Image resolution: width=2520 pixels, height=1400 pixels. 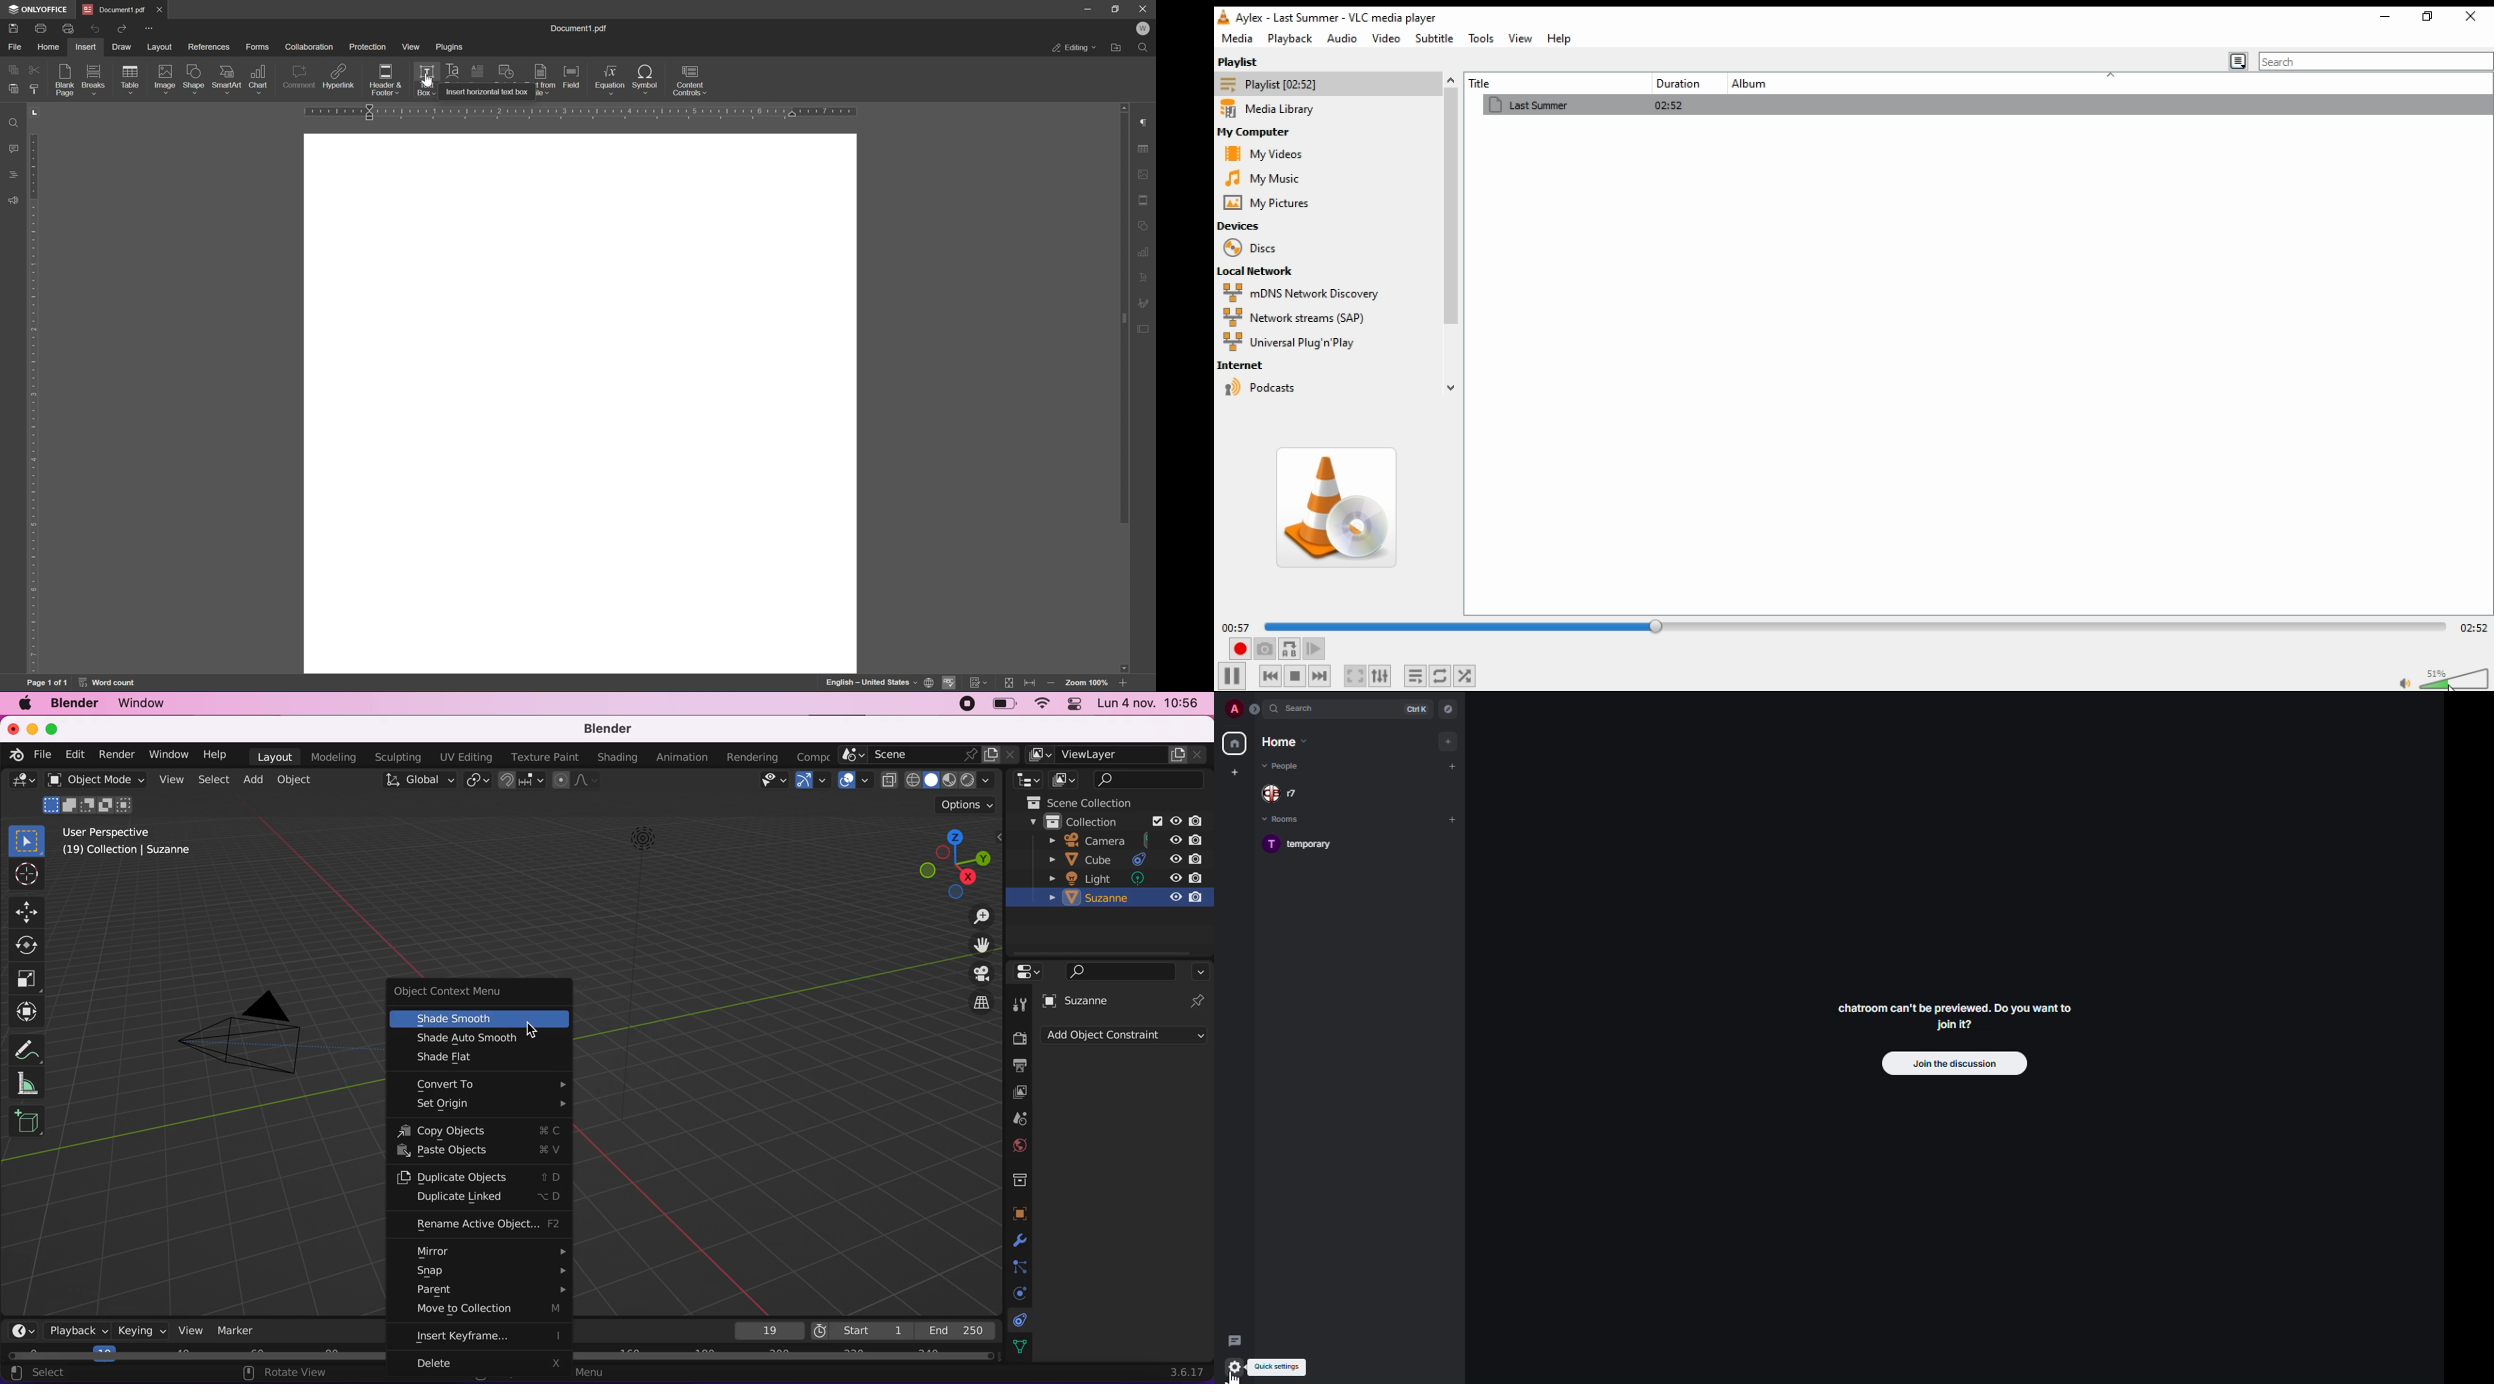 What do you see at coordinates (1302, 709) in the screenshot?
I see `search` at bounding box center [1302, 709].